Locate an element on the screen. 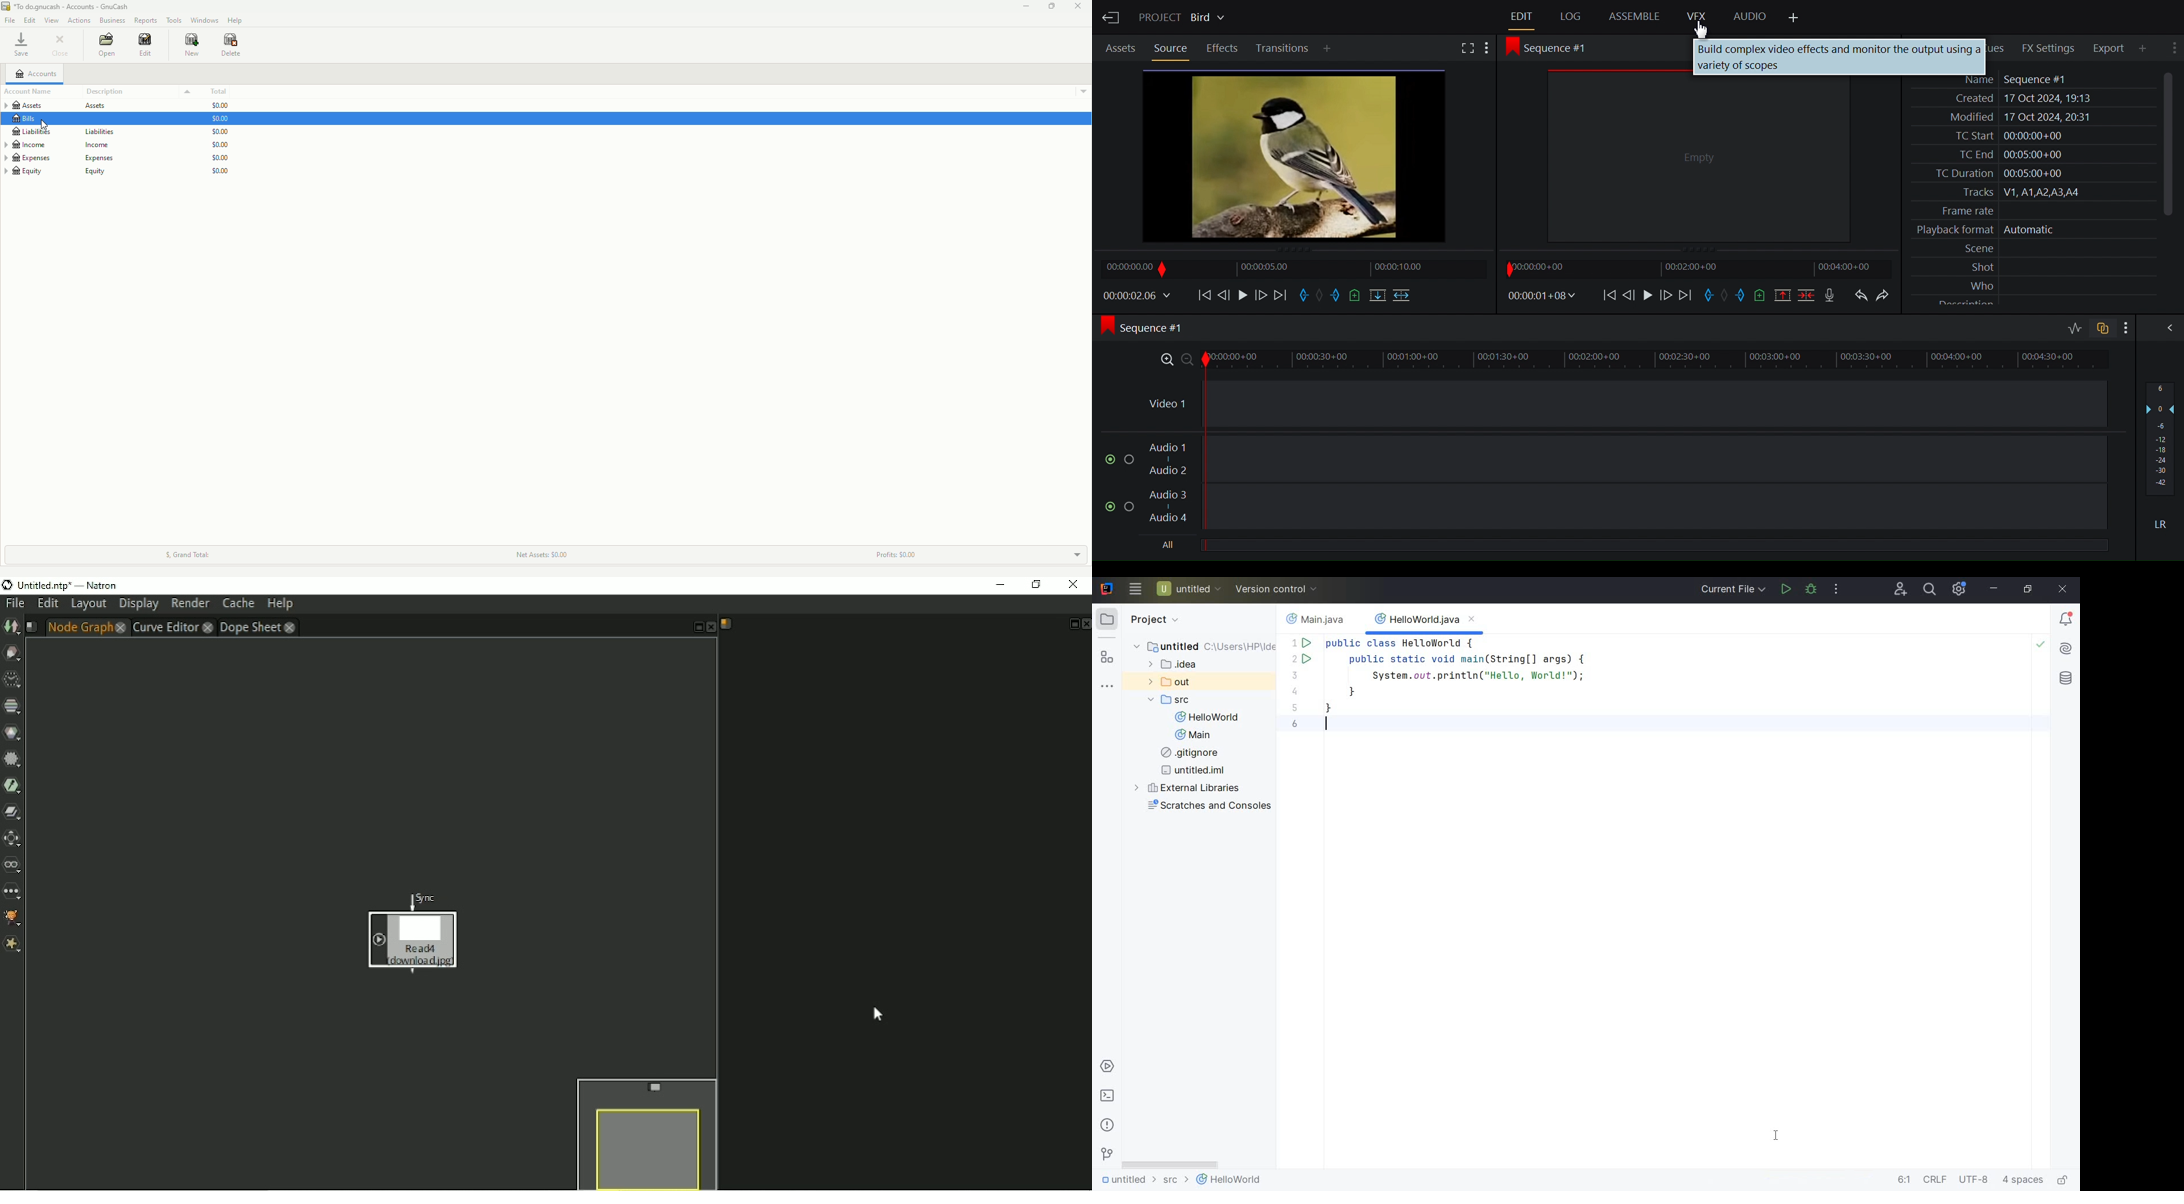 This screenshot has width=2184, height=1204. Effects is located at coordinates (1221, 48).